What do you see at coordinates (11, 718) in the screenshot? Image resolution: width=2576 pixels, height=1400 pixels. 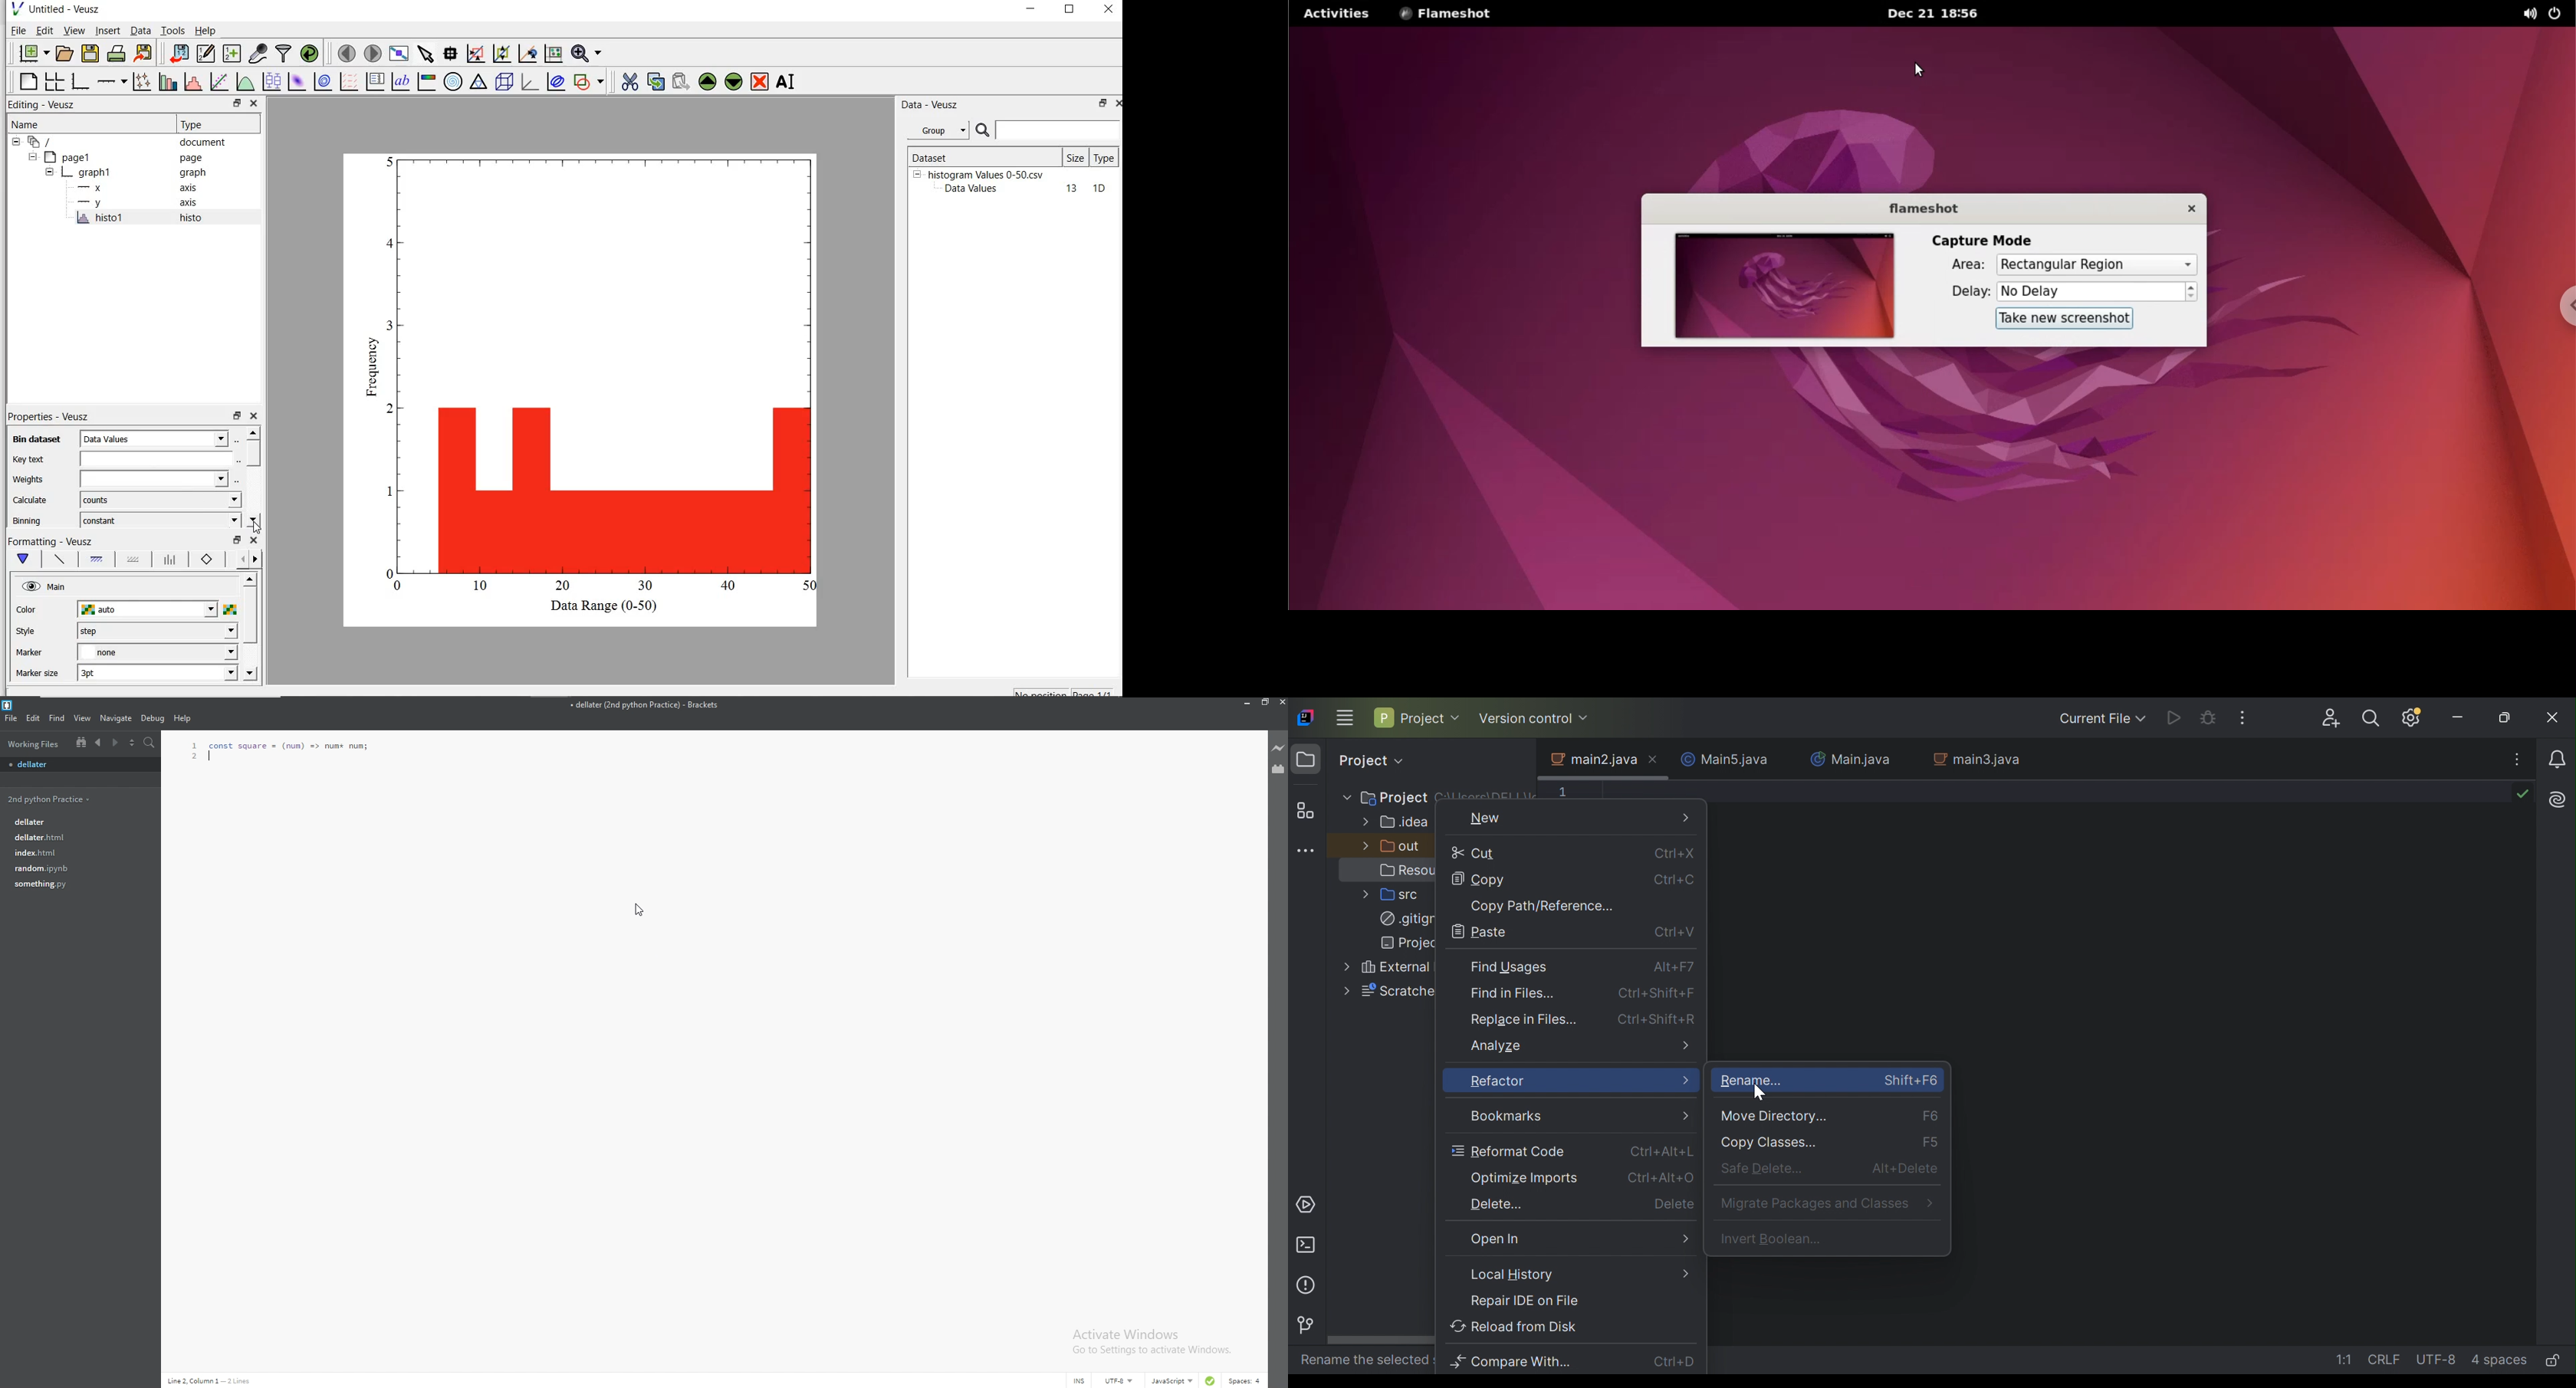 I see `file` at bounding box center [11, 718].